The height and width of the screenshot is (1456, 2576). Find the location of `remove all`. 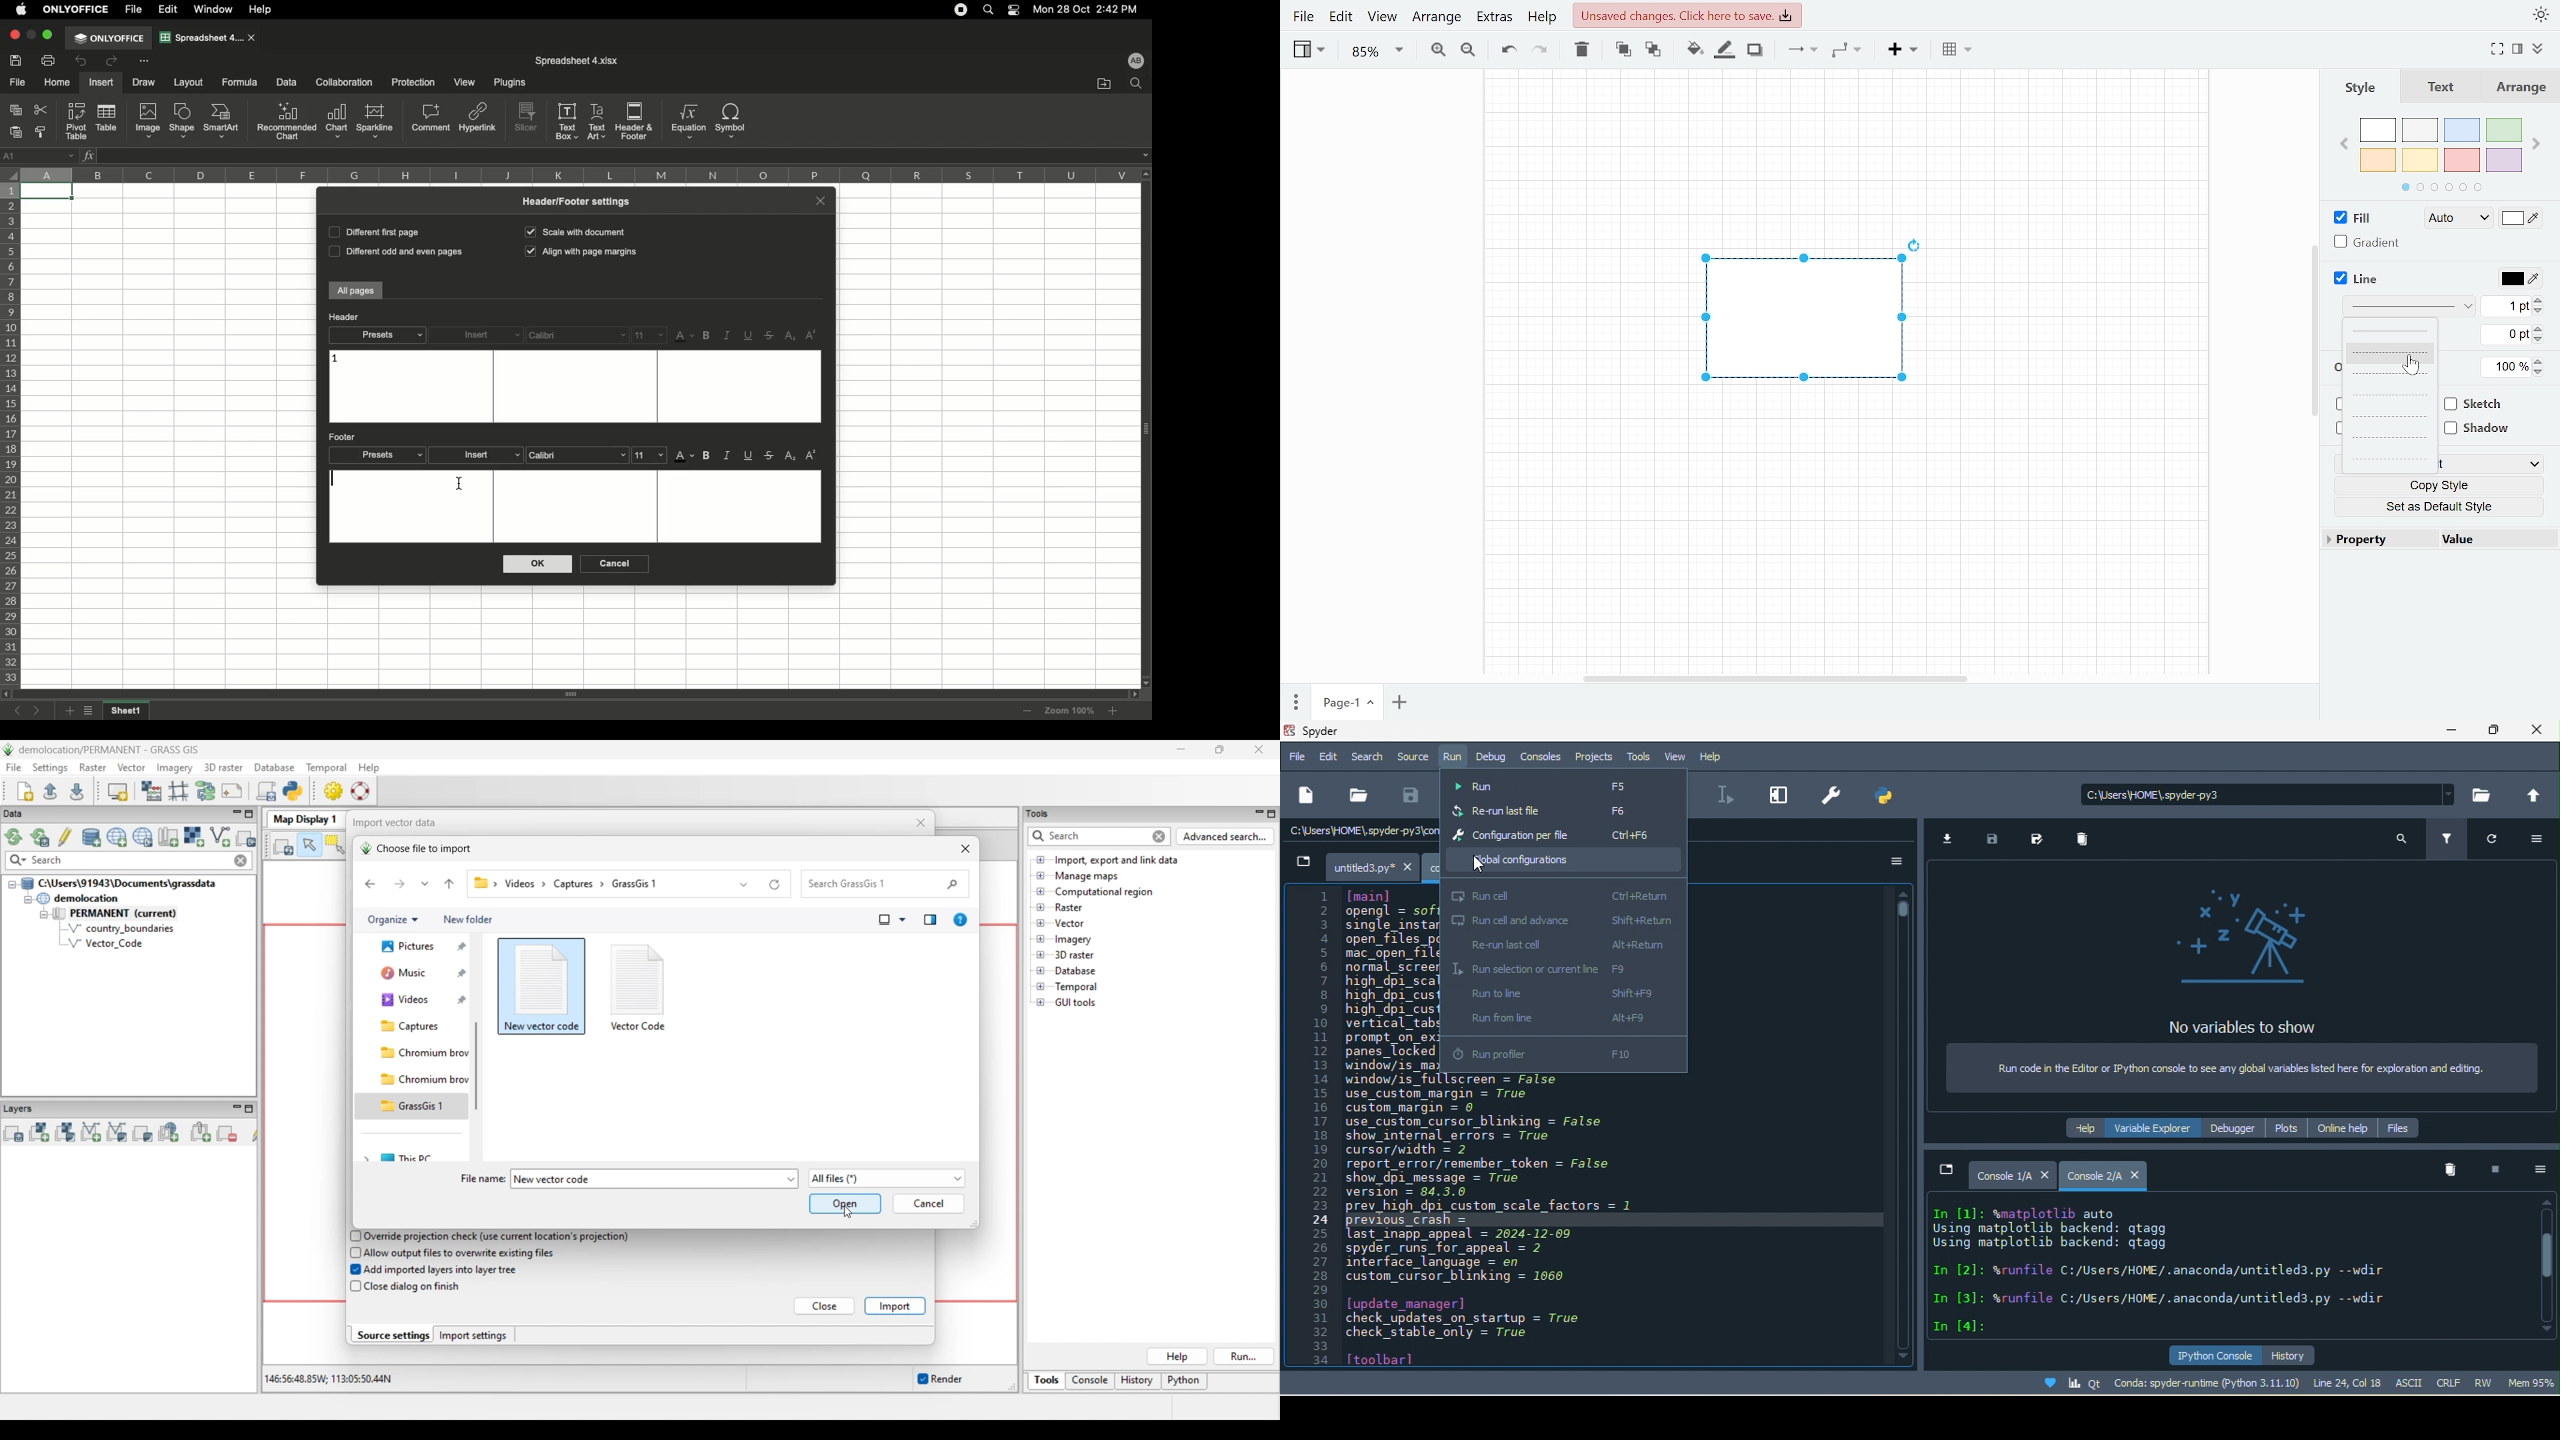

remove all is located at coordinates (2448, 1172).